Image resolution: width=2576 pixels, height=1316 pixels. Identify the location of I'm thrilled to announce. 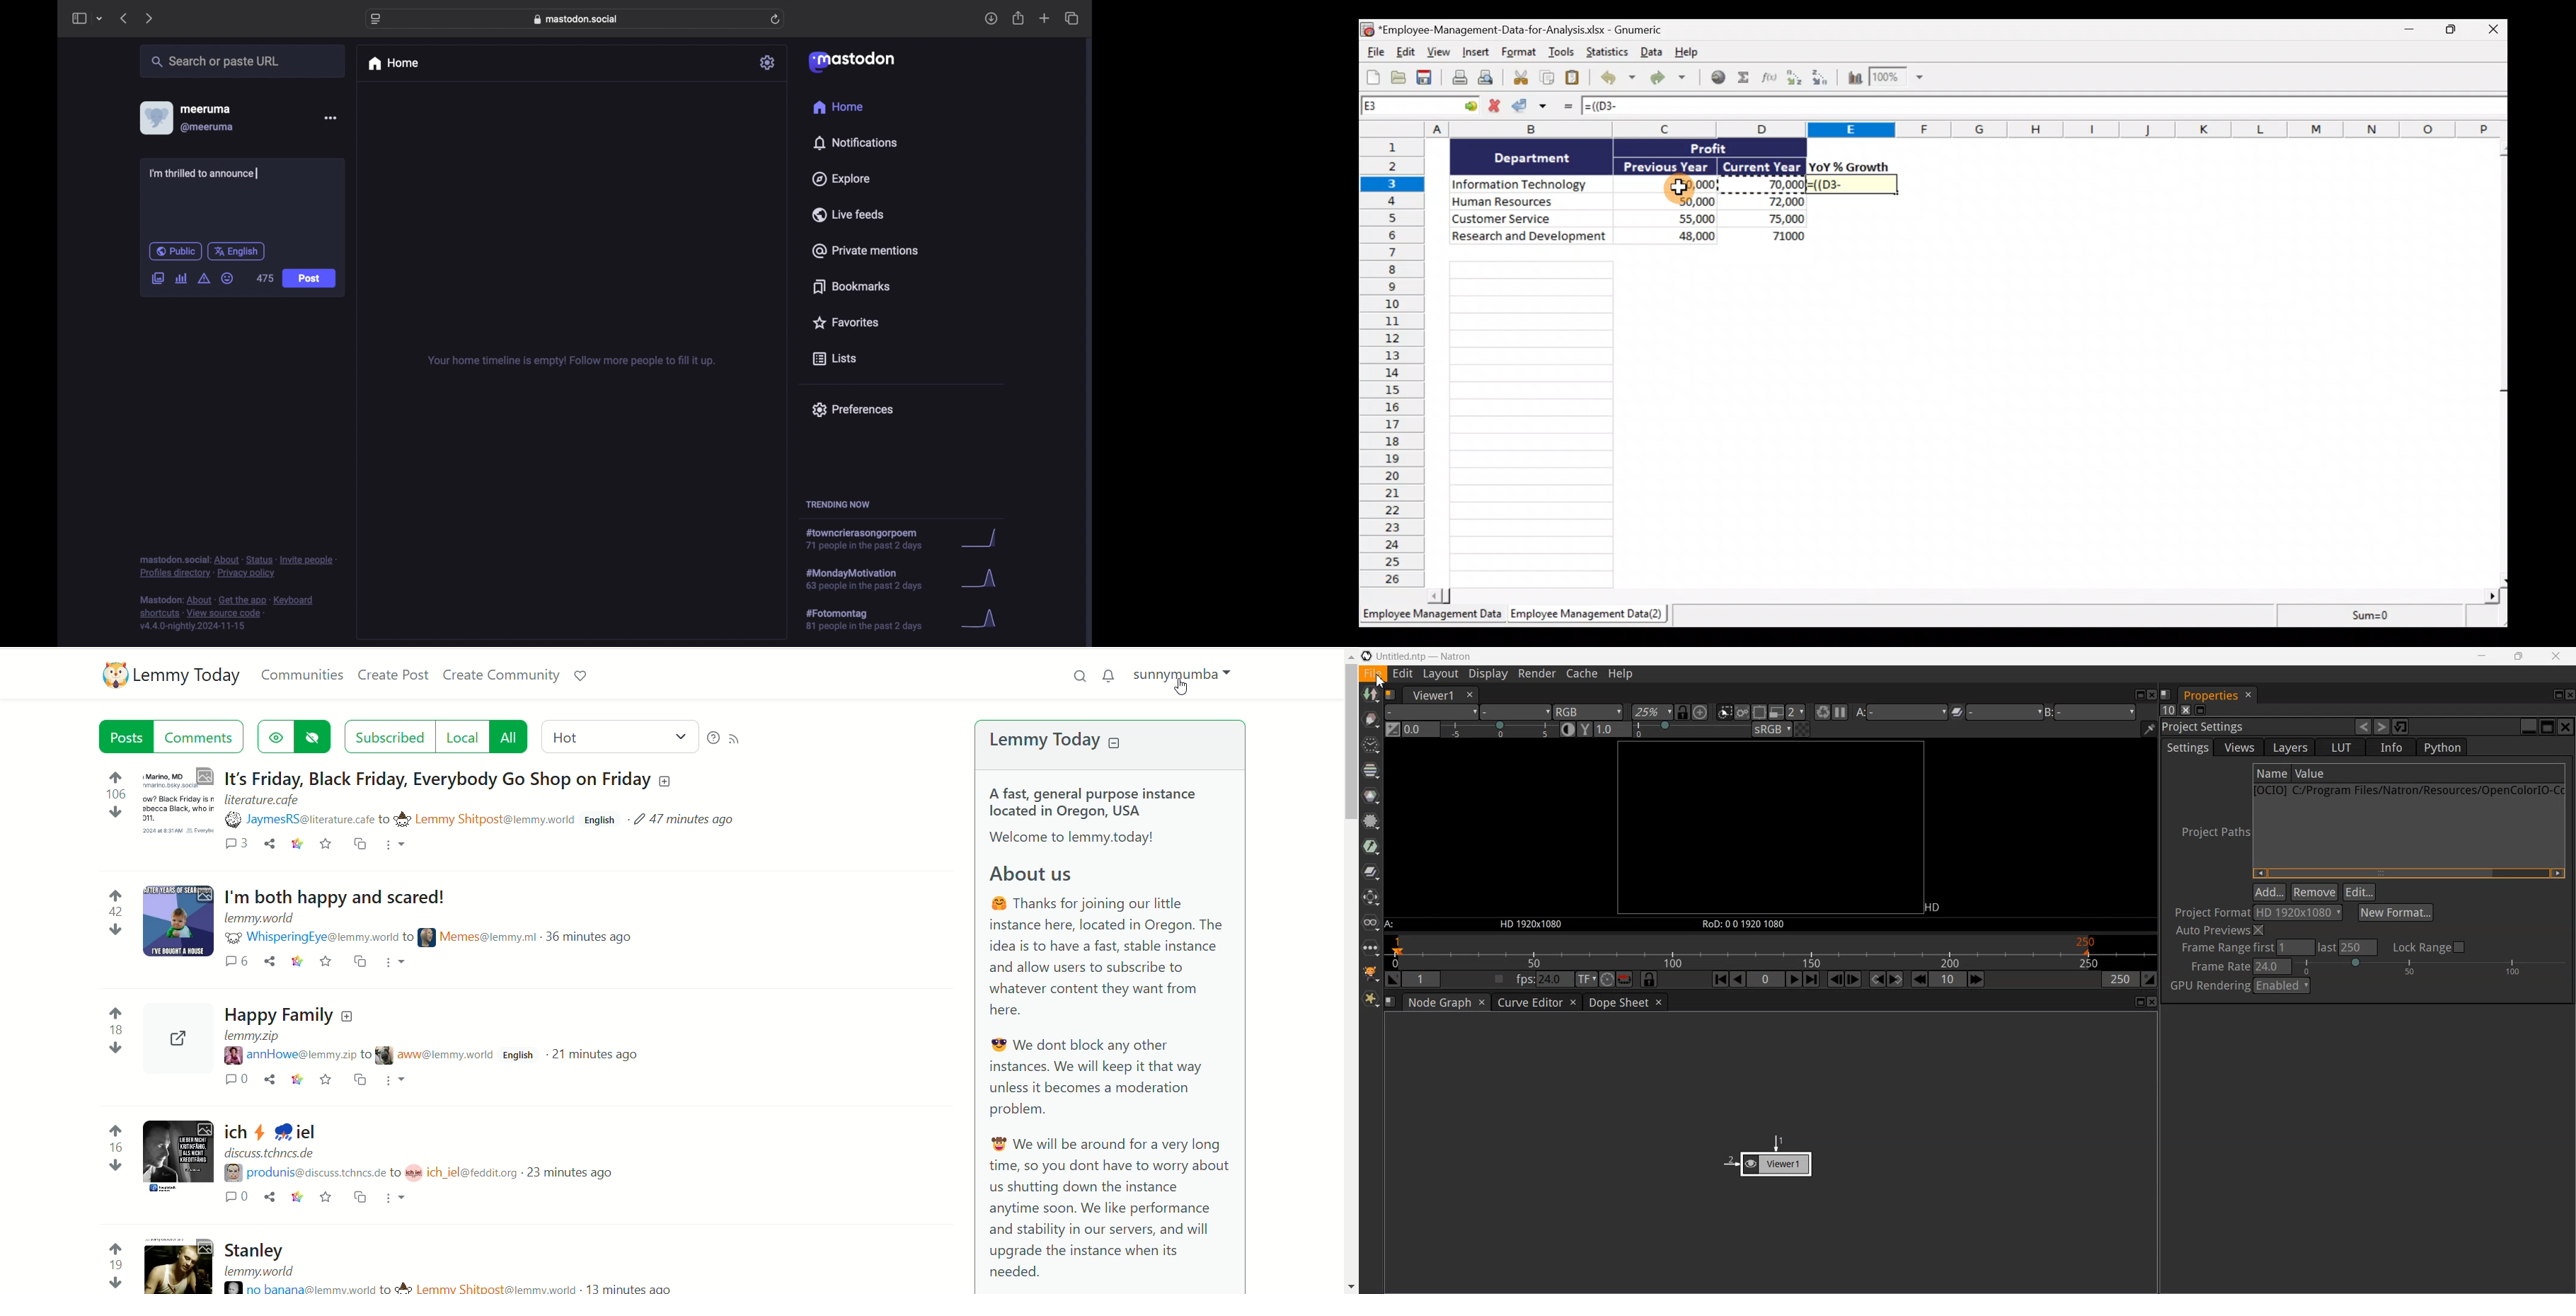
(204, 173).